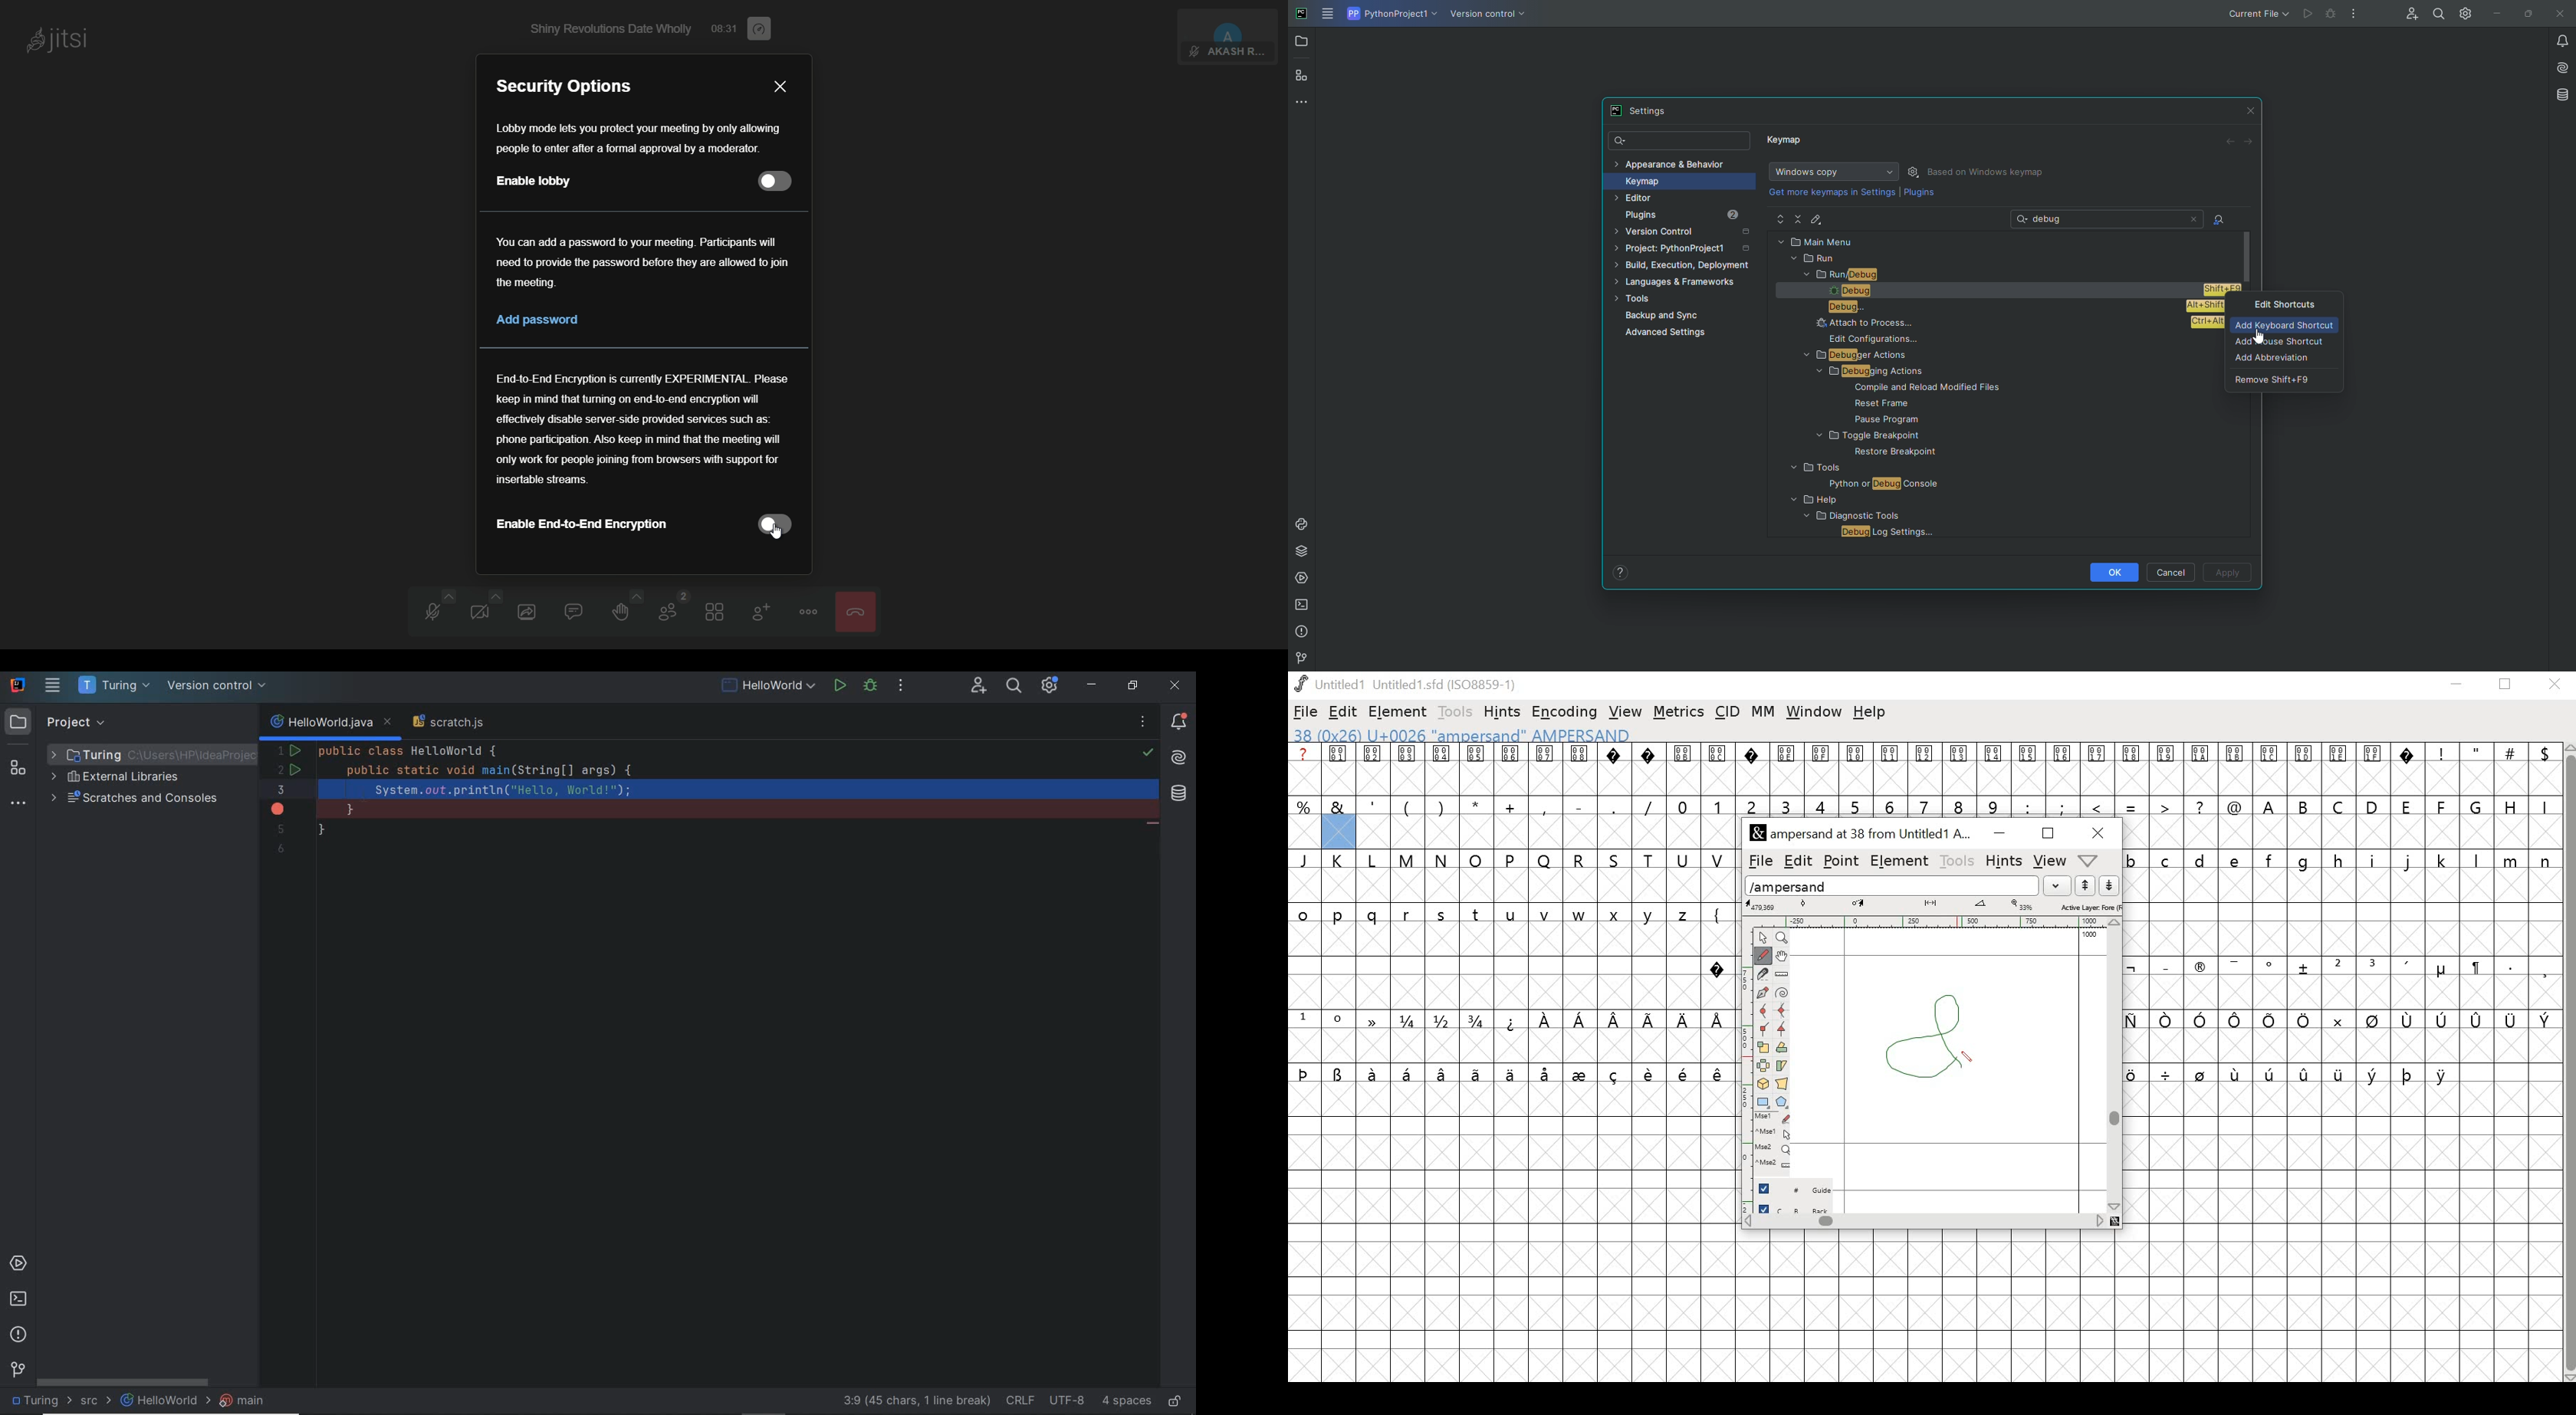 The height and width of the screenshot is (1428, 2576). Describe the element at coordinates (1871, 713) in the screenshot. I see `help` at that location.